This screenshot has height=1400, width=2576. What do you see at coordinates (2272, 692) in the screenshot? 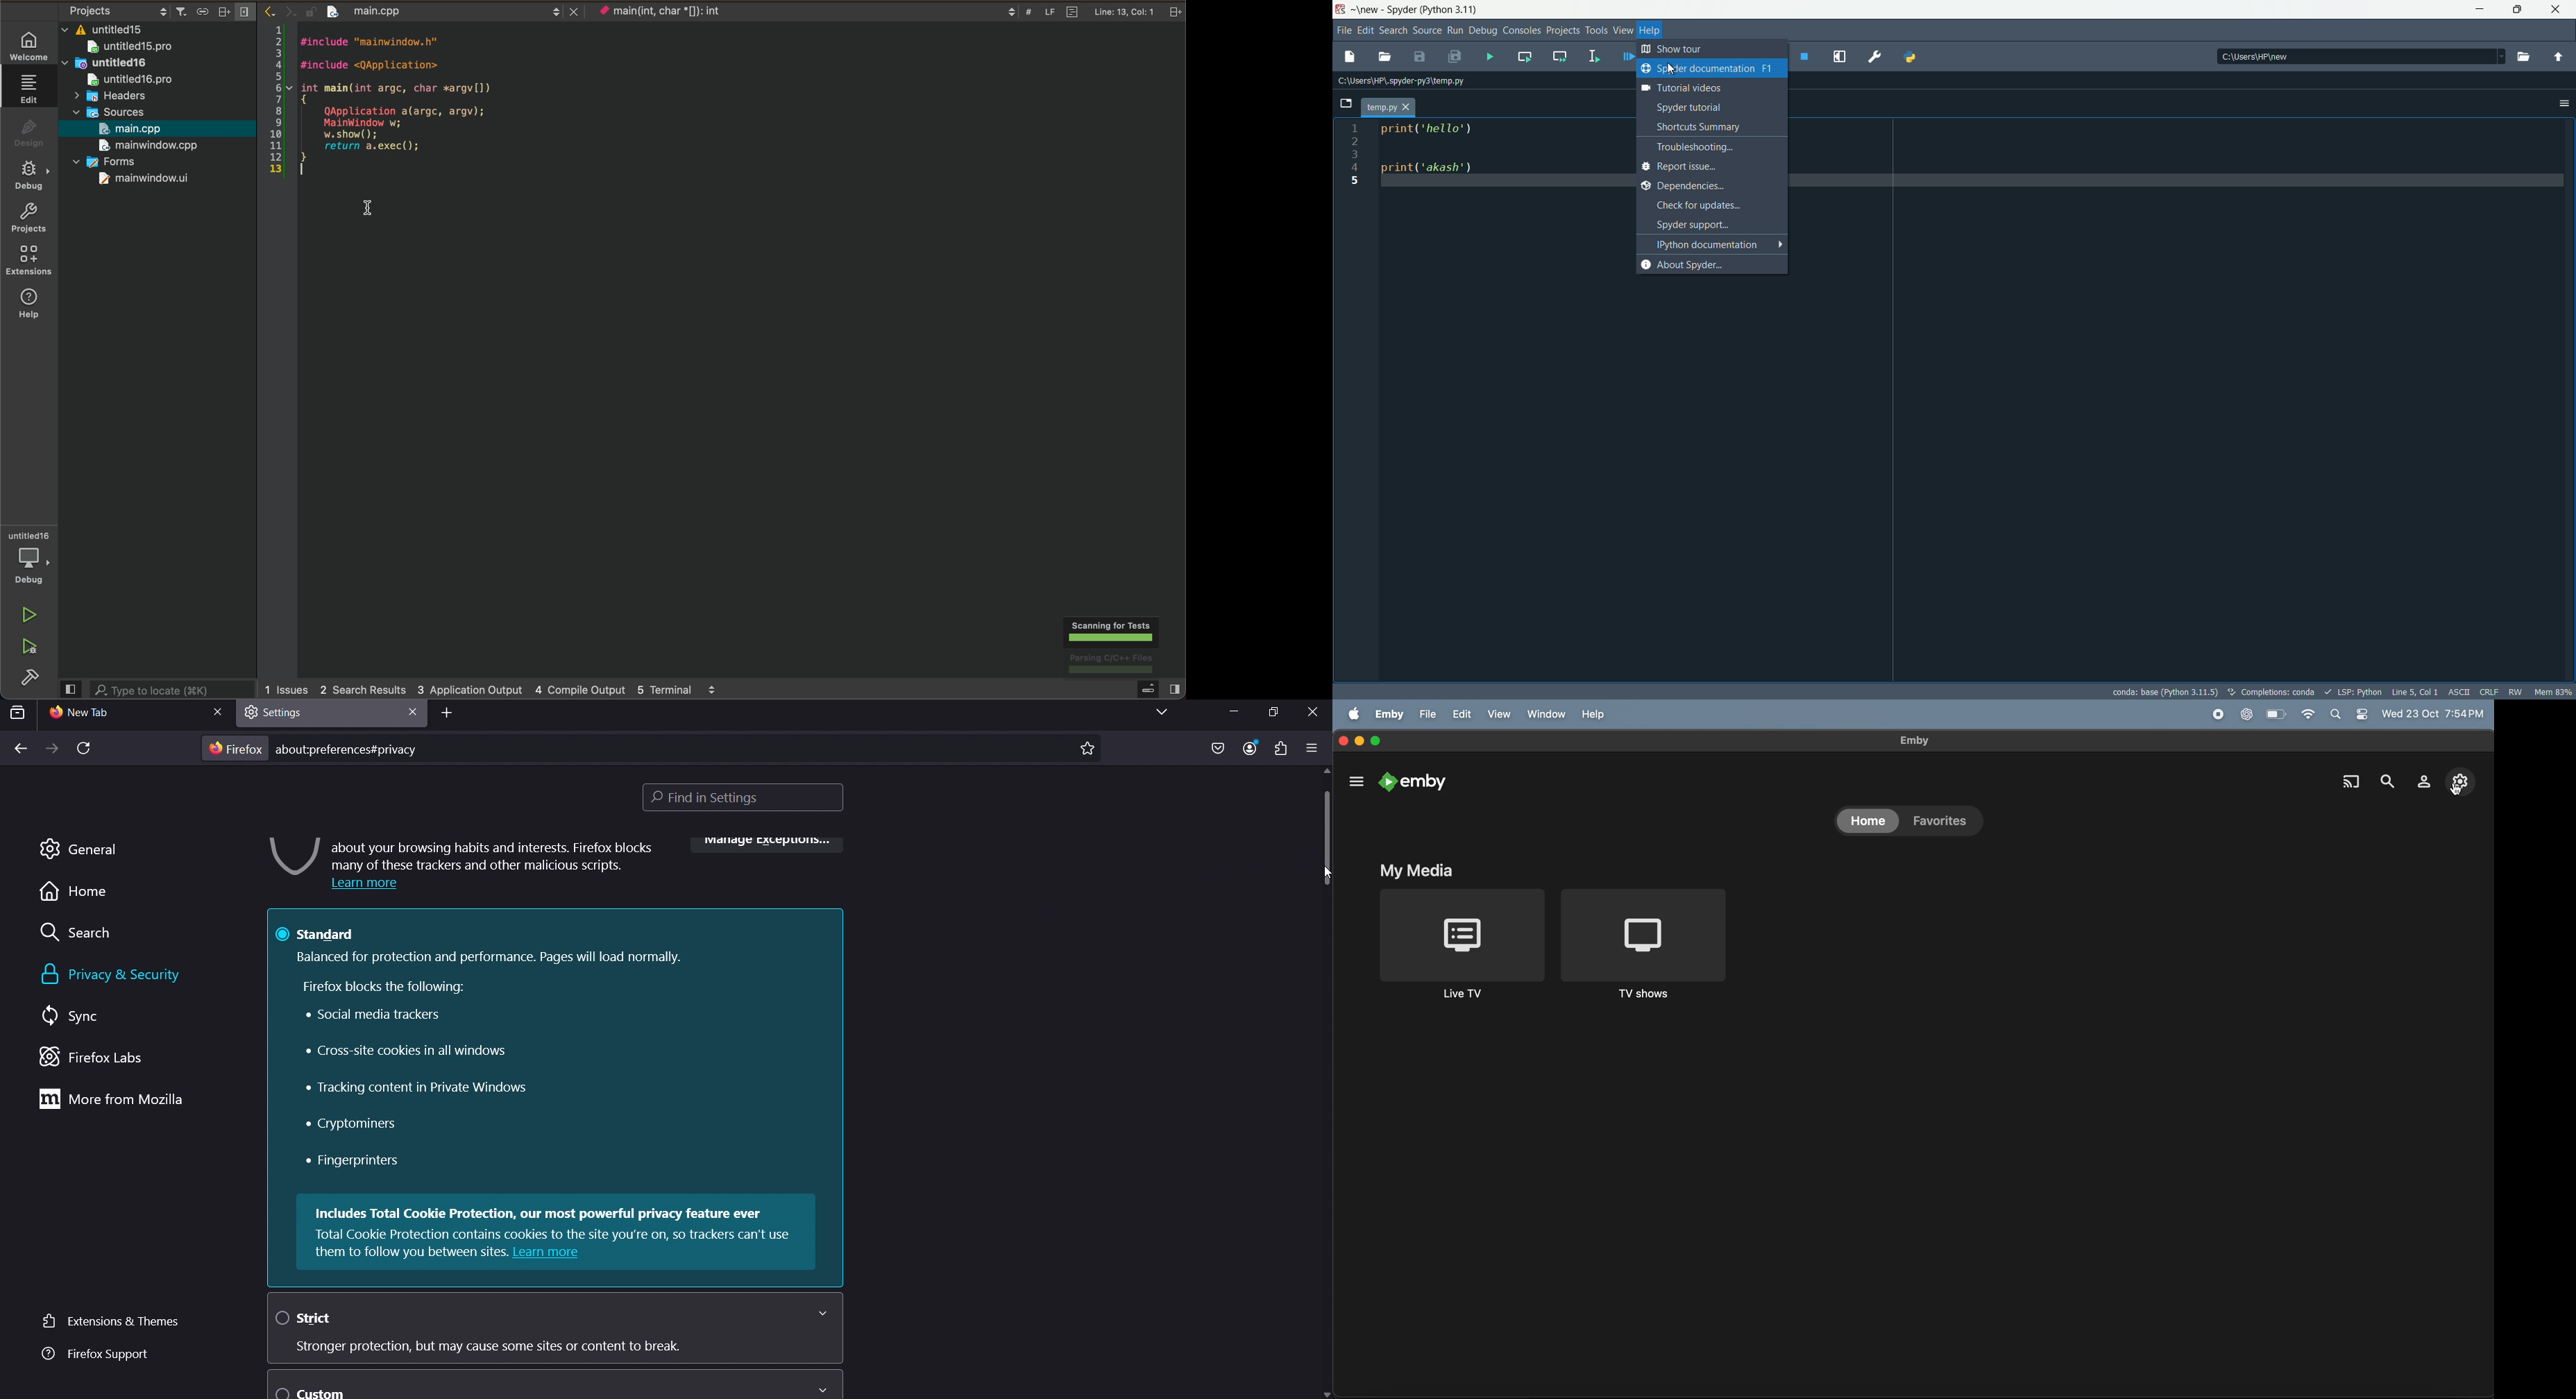
I see `Completions: conda` at bounding box center [2272, 692].